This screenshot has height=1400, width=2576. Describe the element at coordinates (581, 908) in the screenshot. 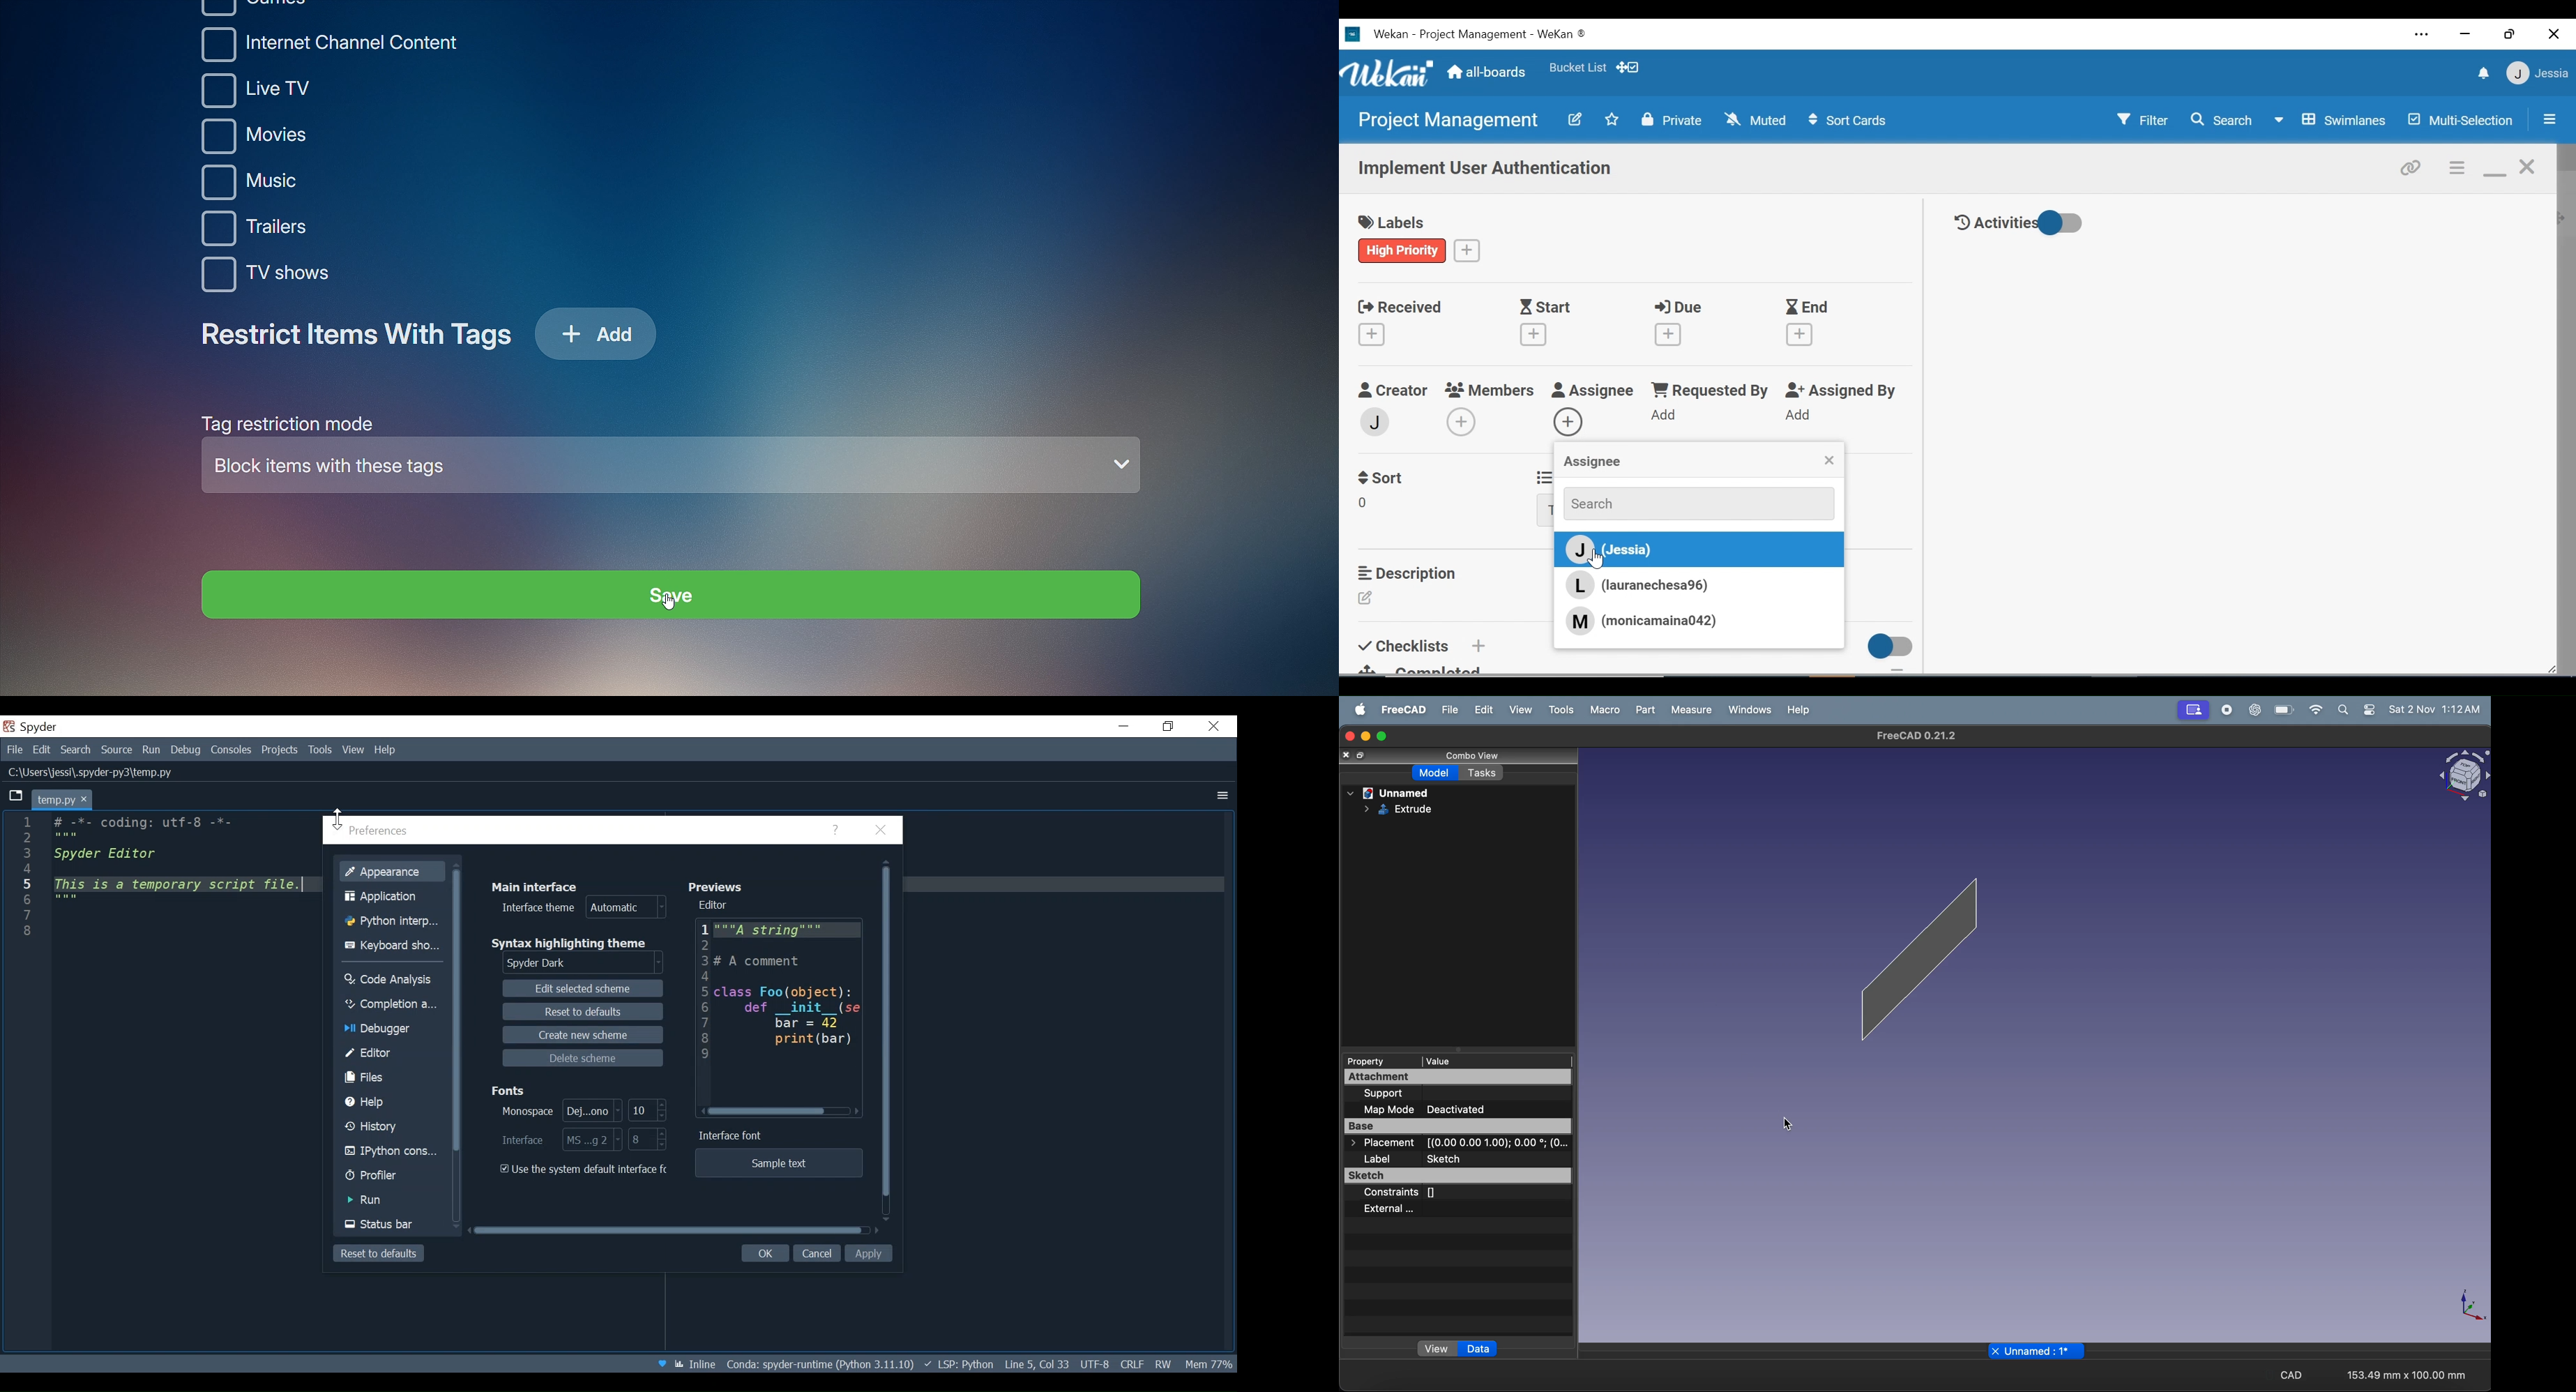

I see `Interface theme` at that location.